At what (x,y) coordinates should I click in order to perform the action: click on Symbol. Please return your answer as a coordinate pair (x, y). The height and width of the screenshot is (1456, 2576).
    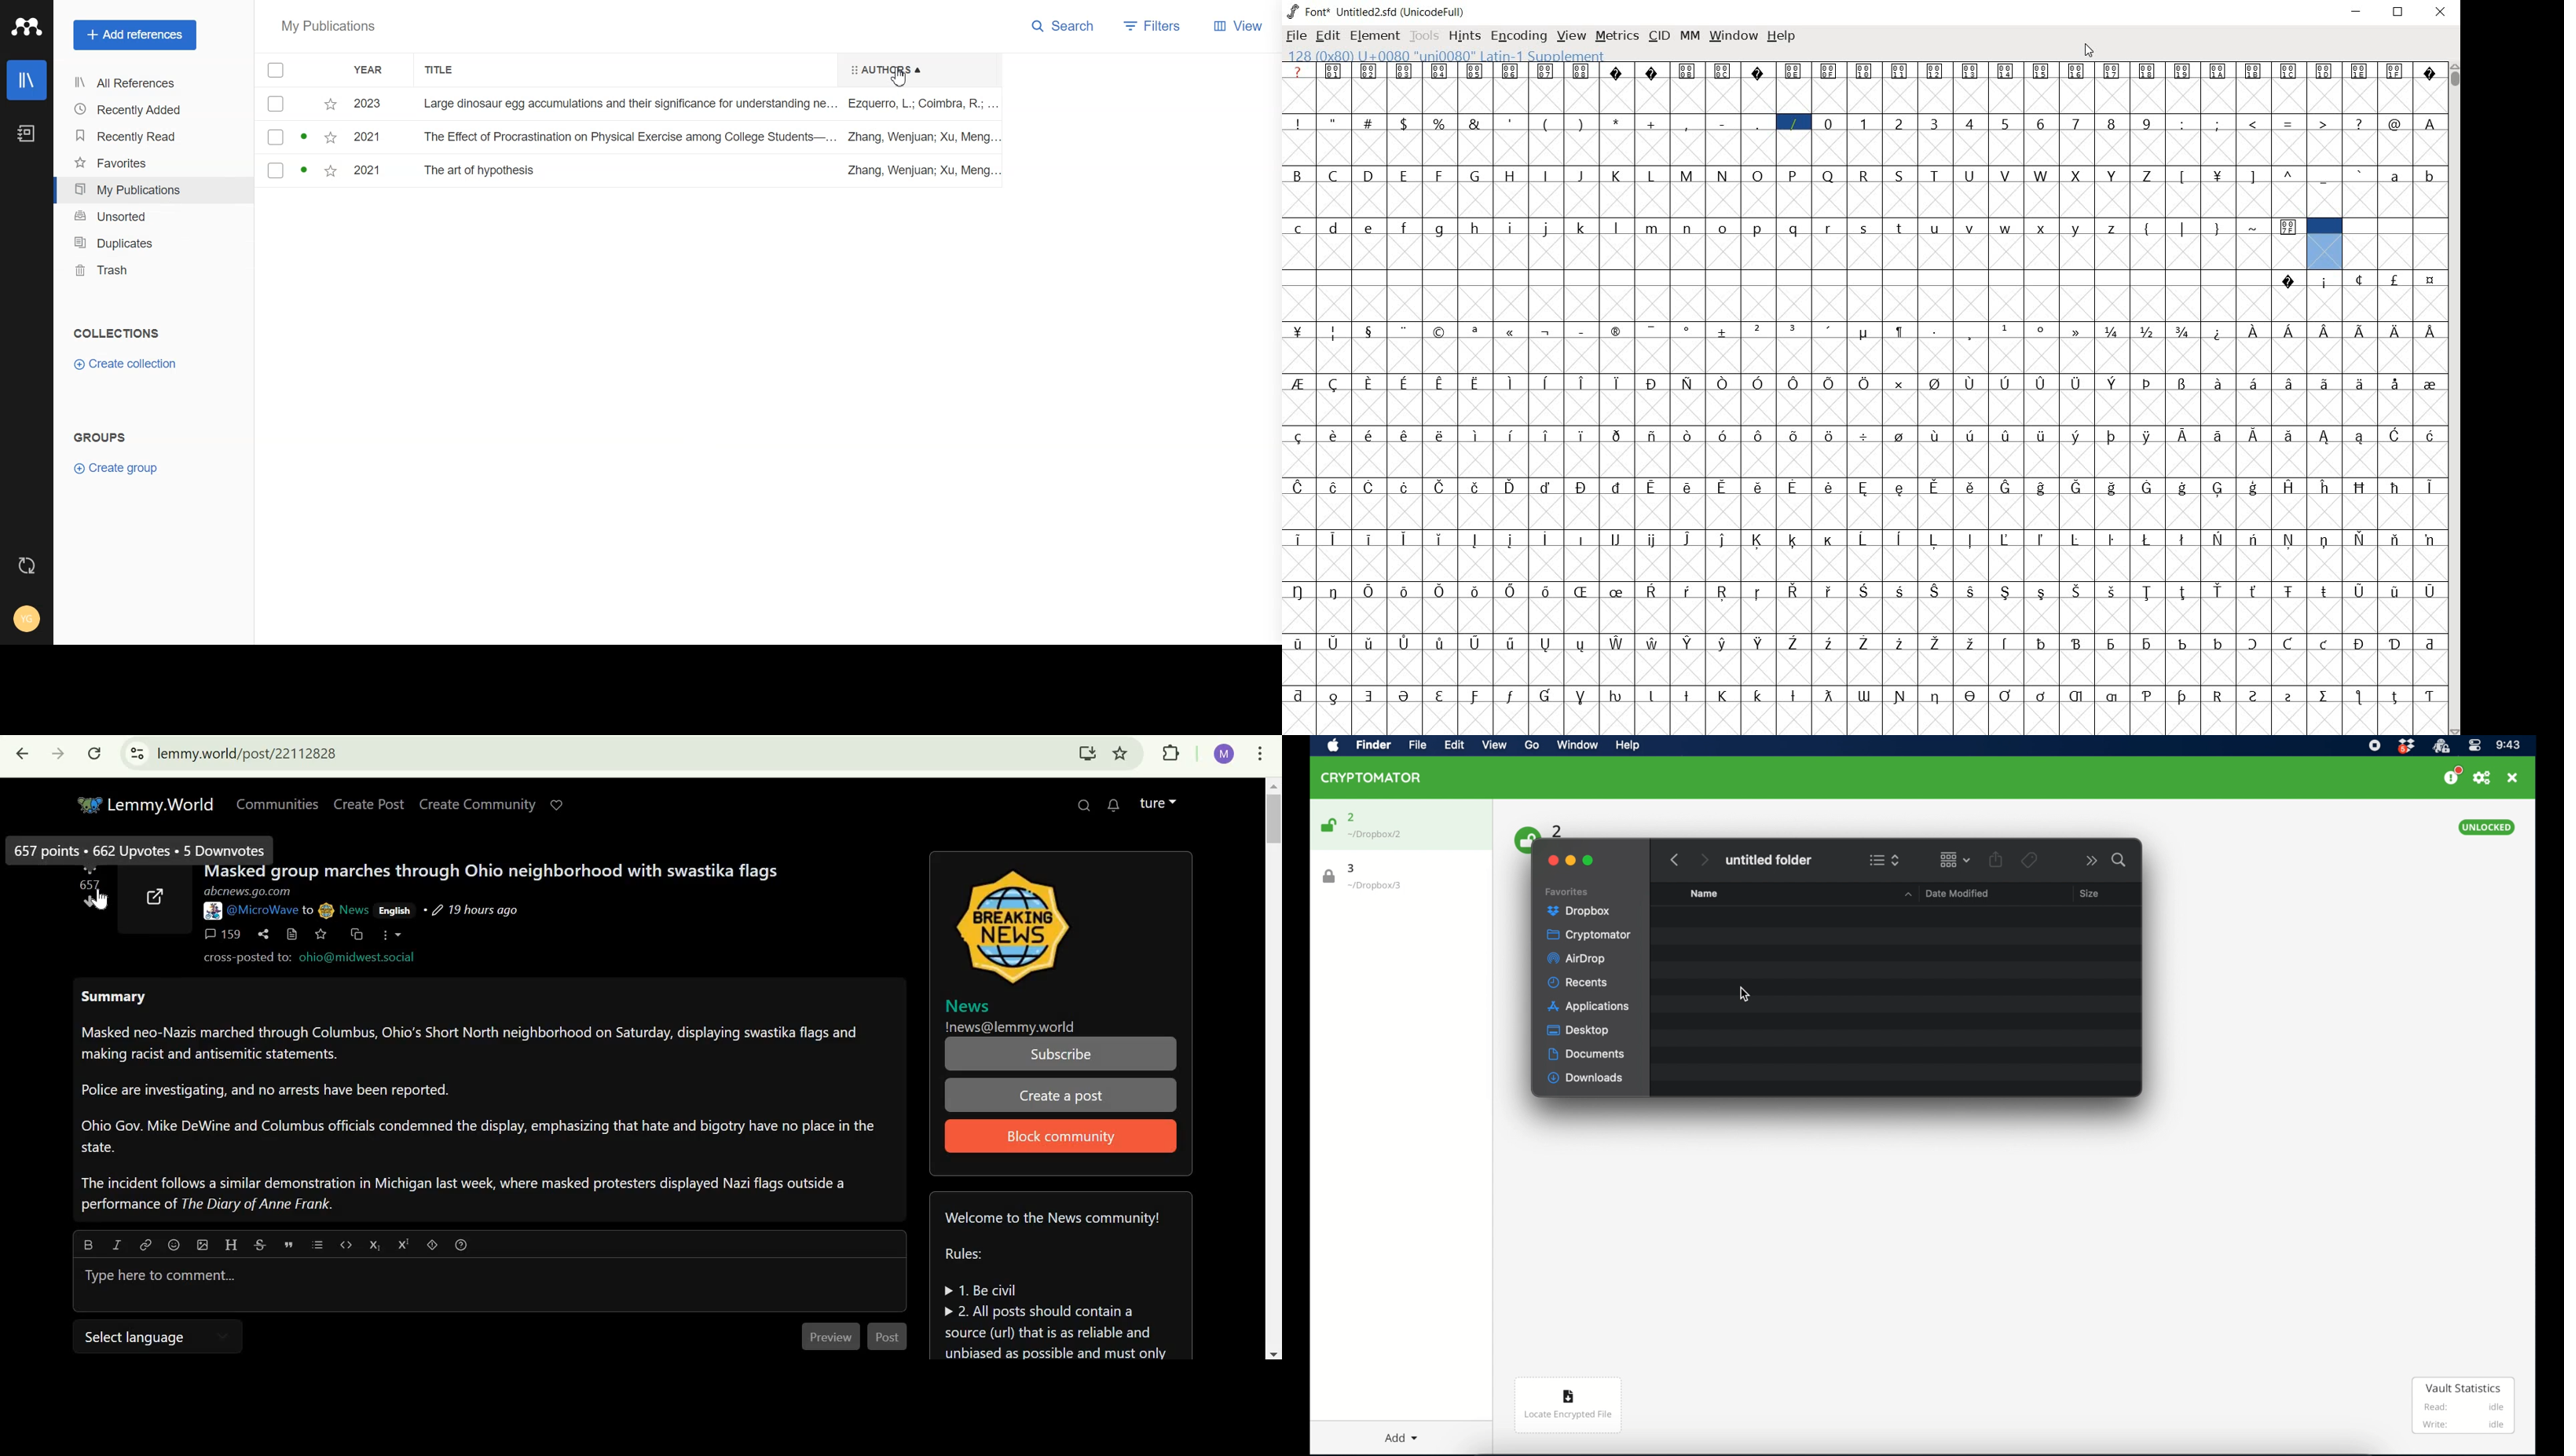
    Looking at the image, I should click on (1972, 71).